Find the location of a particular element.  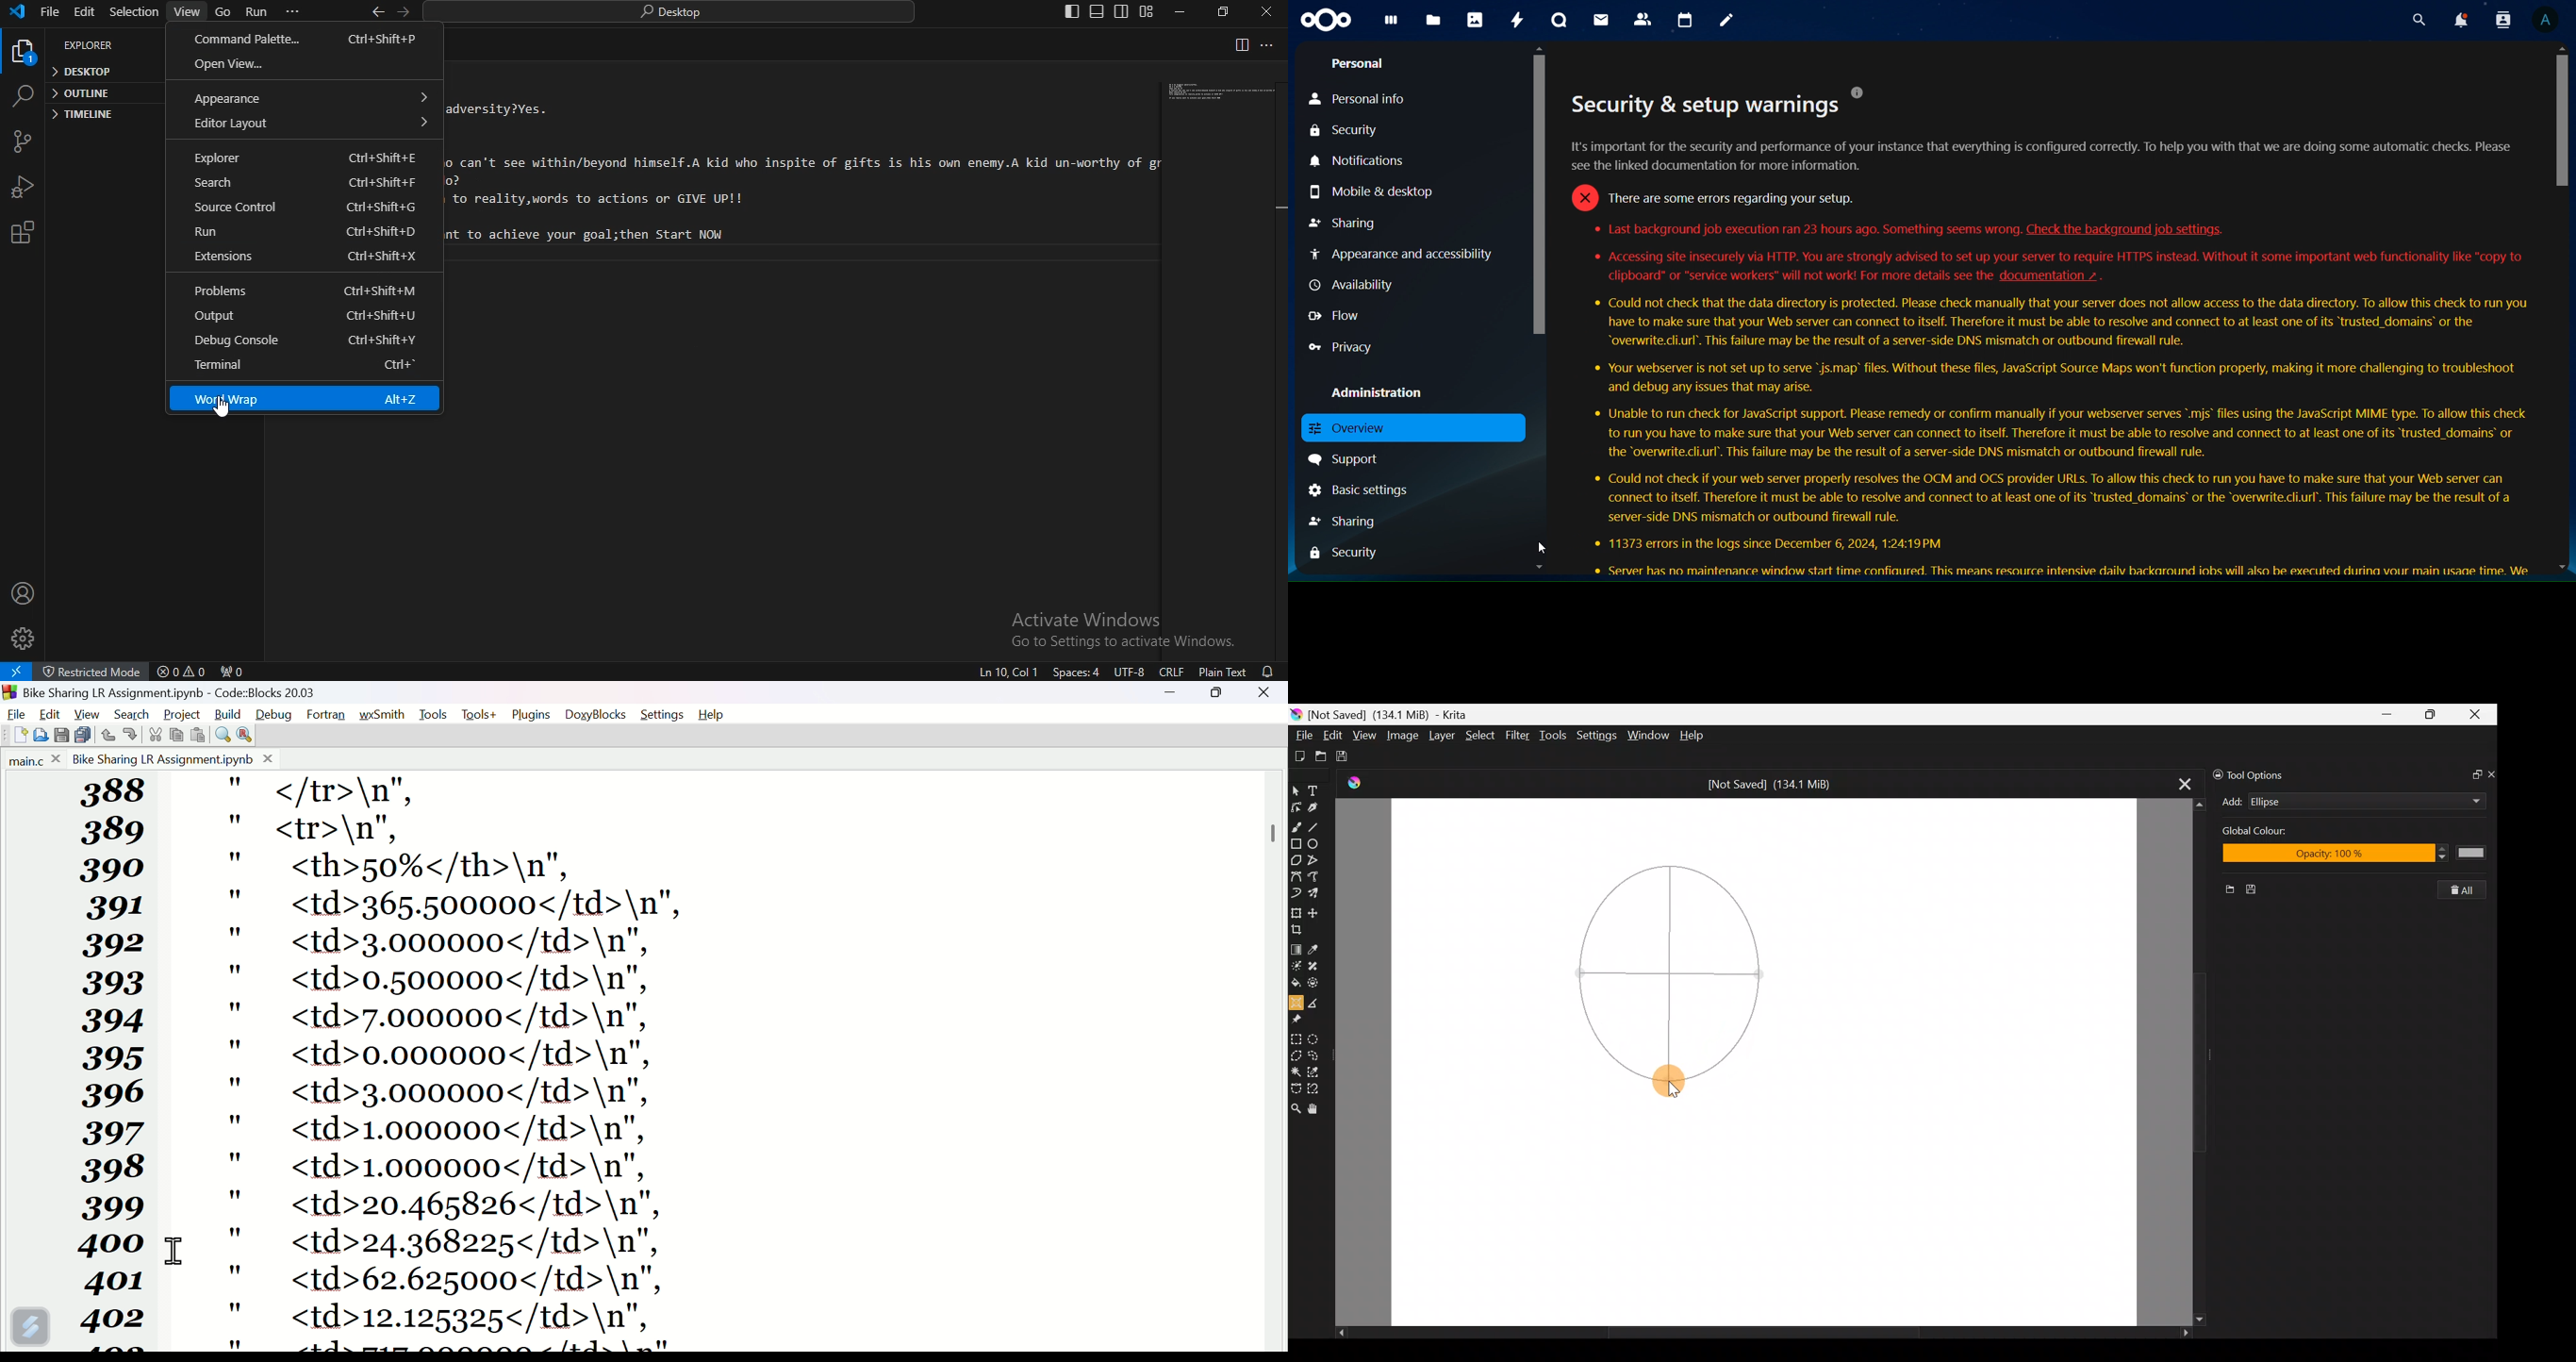

Measure the distance between two points is located at coordinates (1318, 1002).